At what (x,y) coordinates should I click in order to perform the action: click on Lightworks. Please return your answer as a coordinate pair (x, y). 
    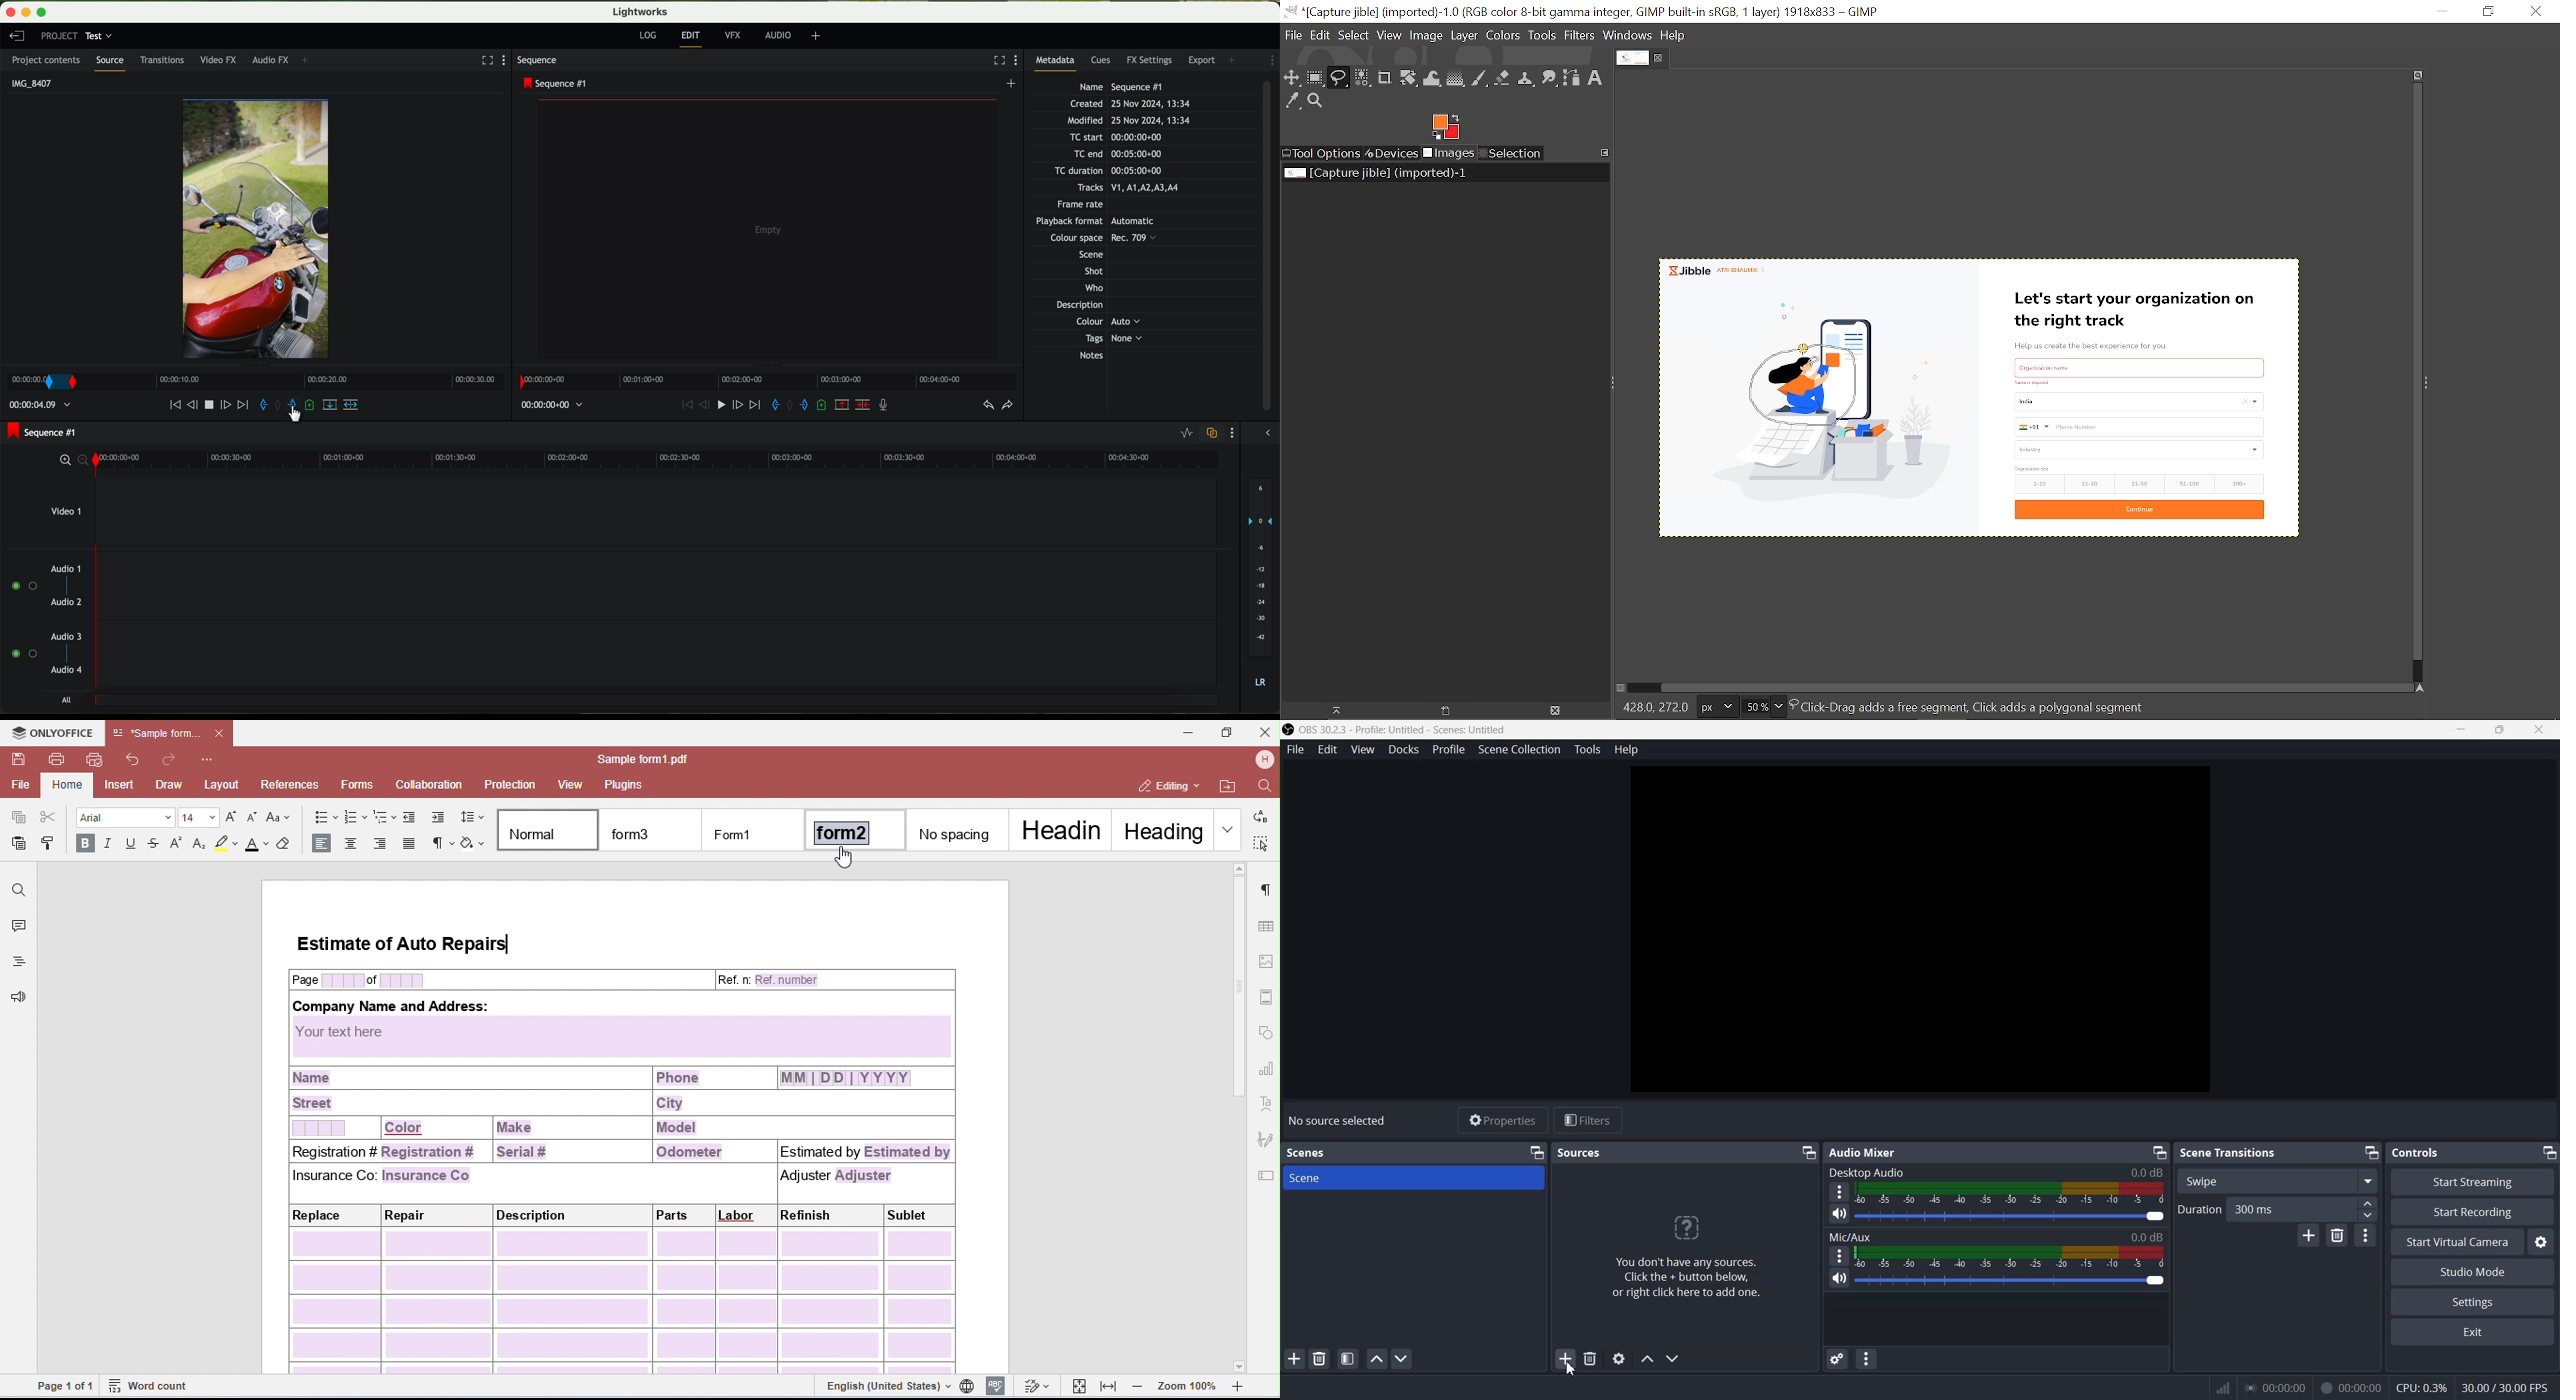
    Looking at the image, I should click on (639, 12).